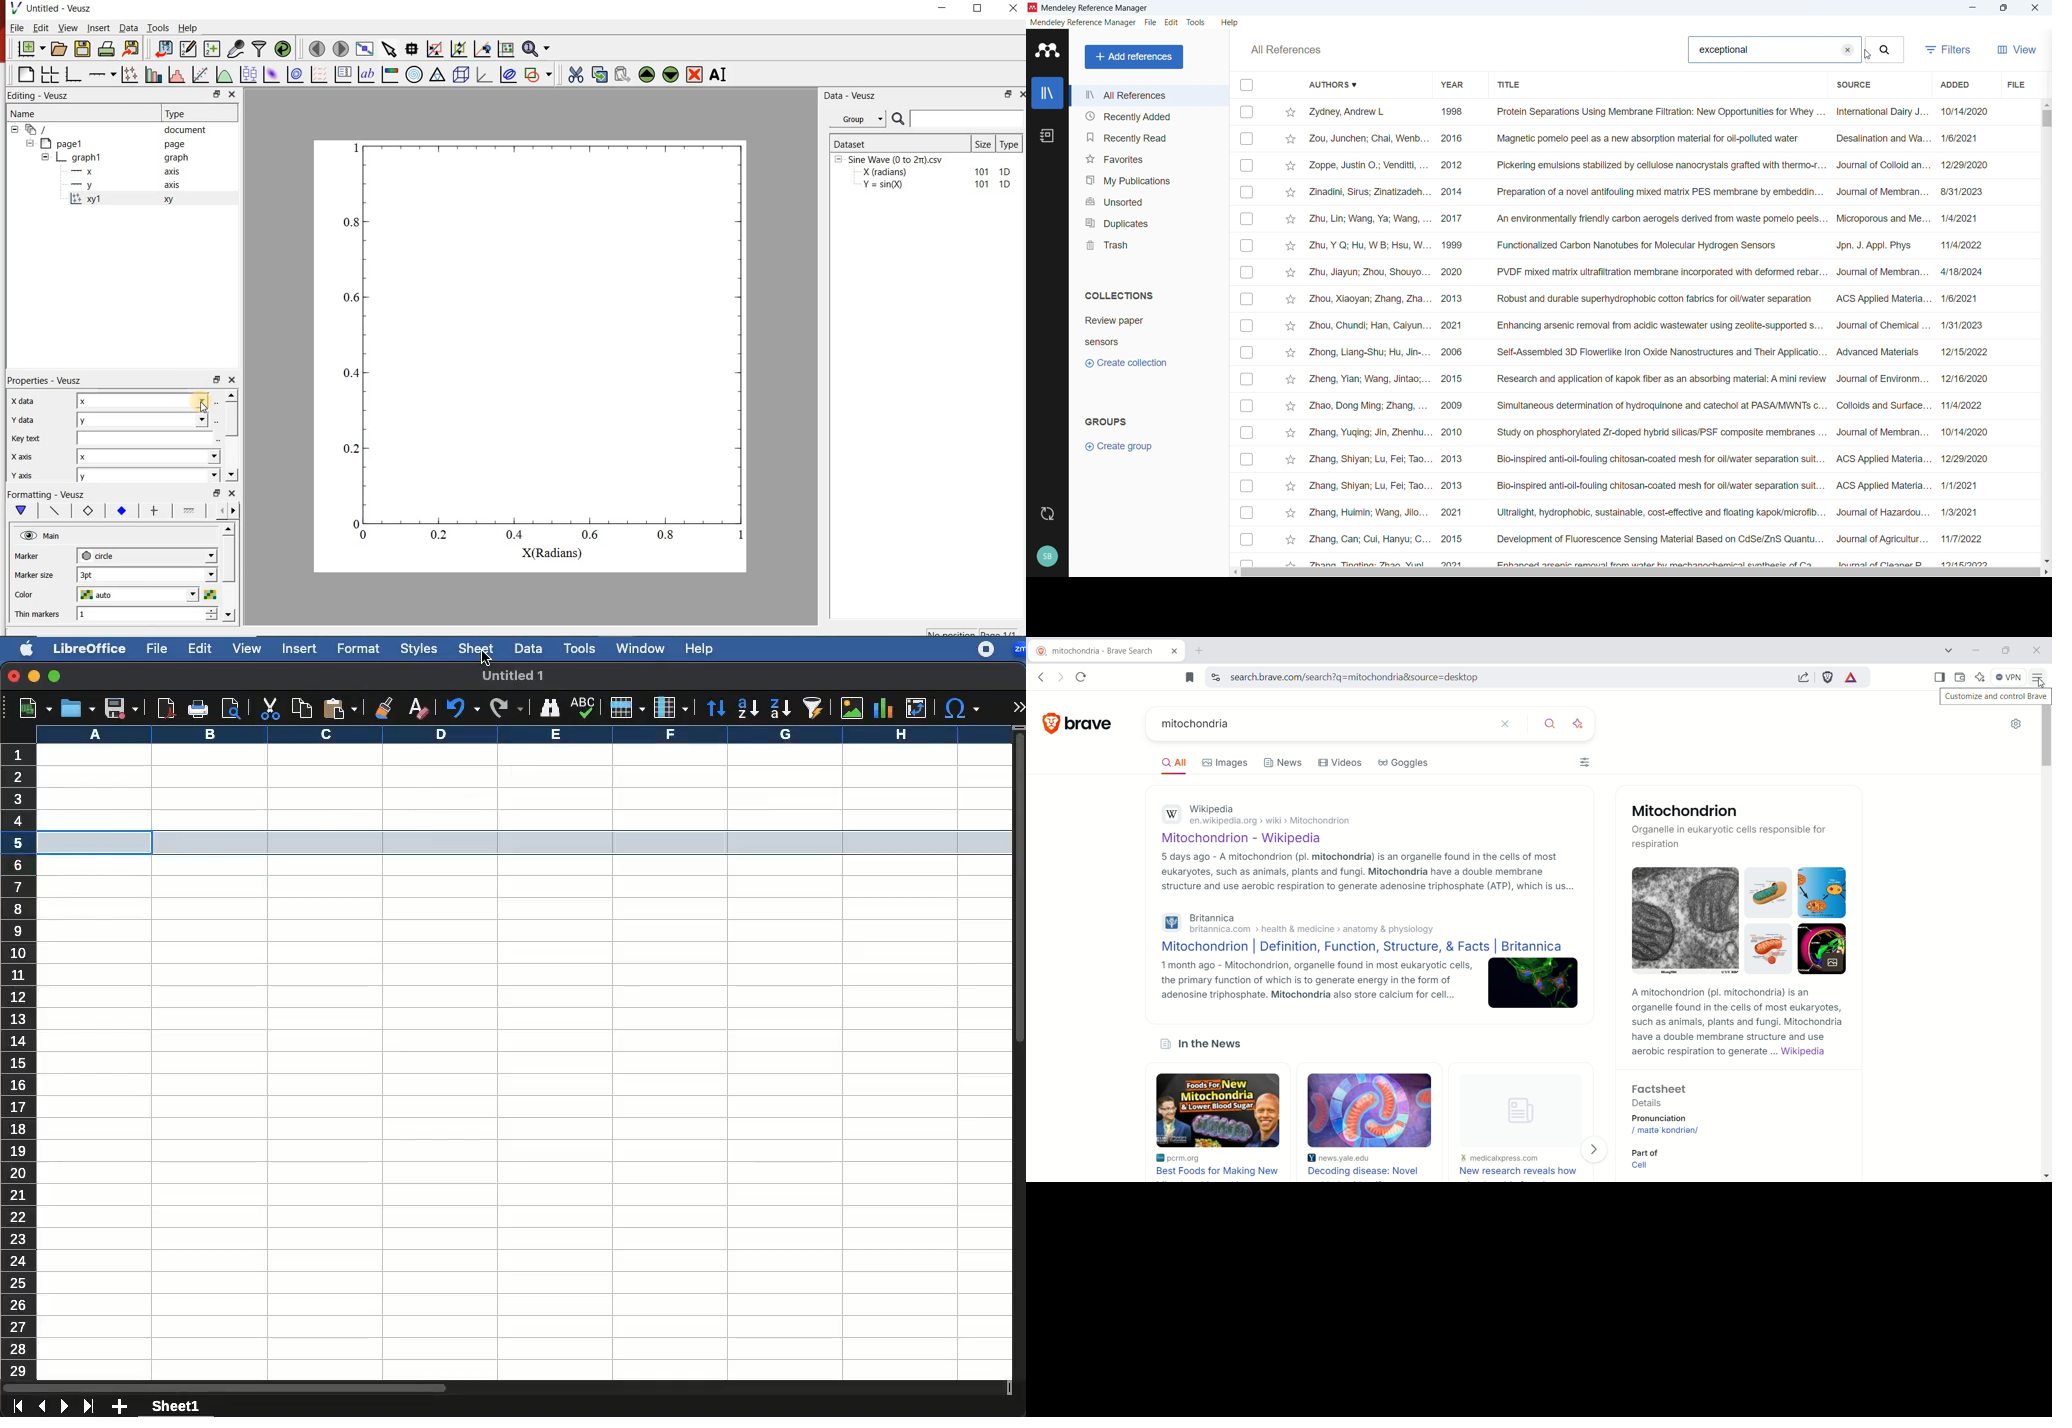  Describe the element at coordinates (1972, 8) in the screenshot. I see `minimise ` at that location.